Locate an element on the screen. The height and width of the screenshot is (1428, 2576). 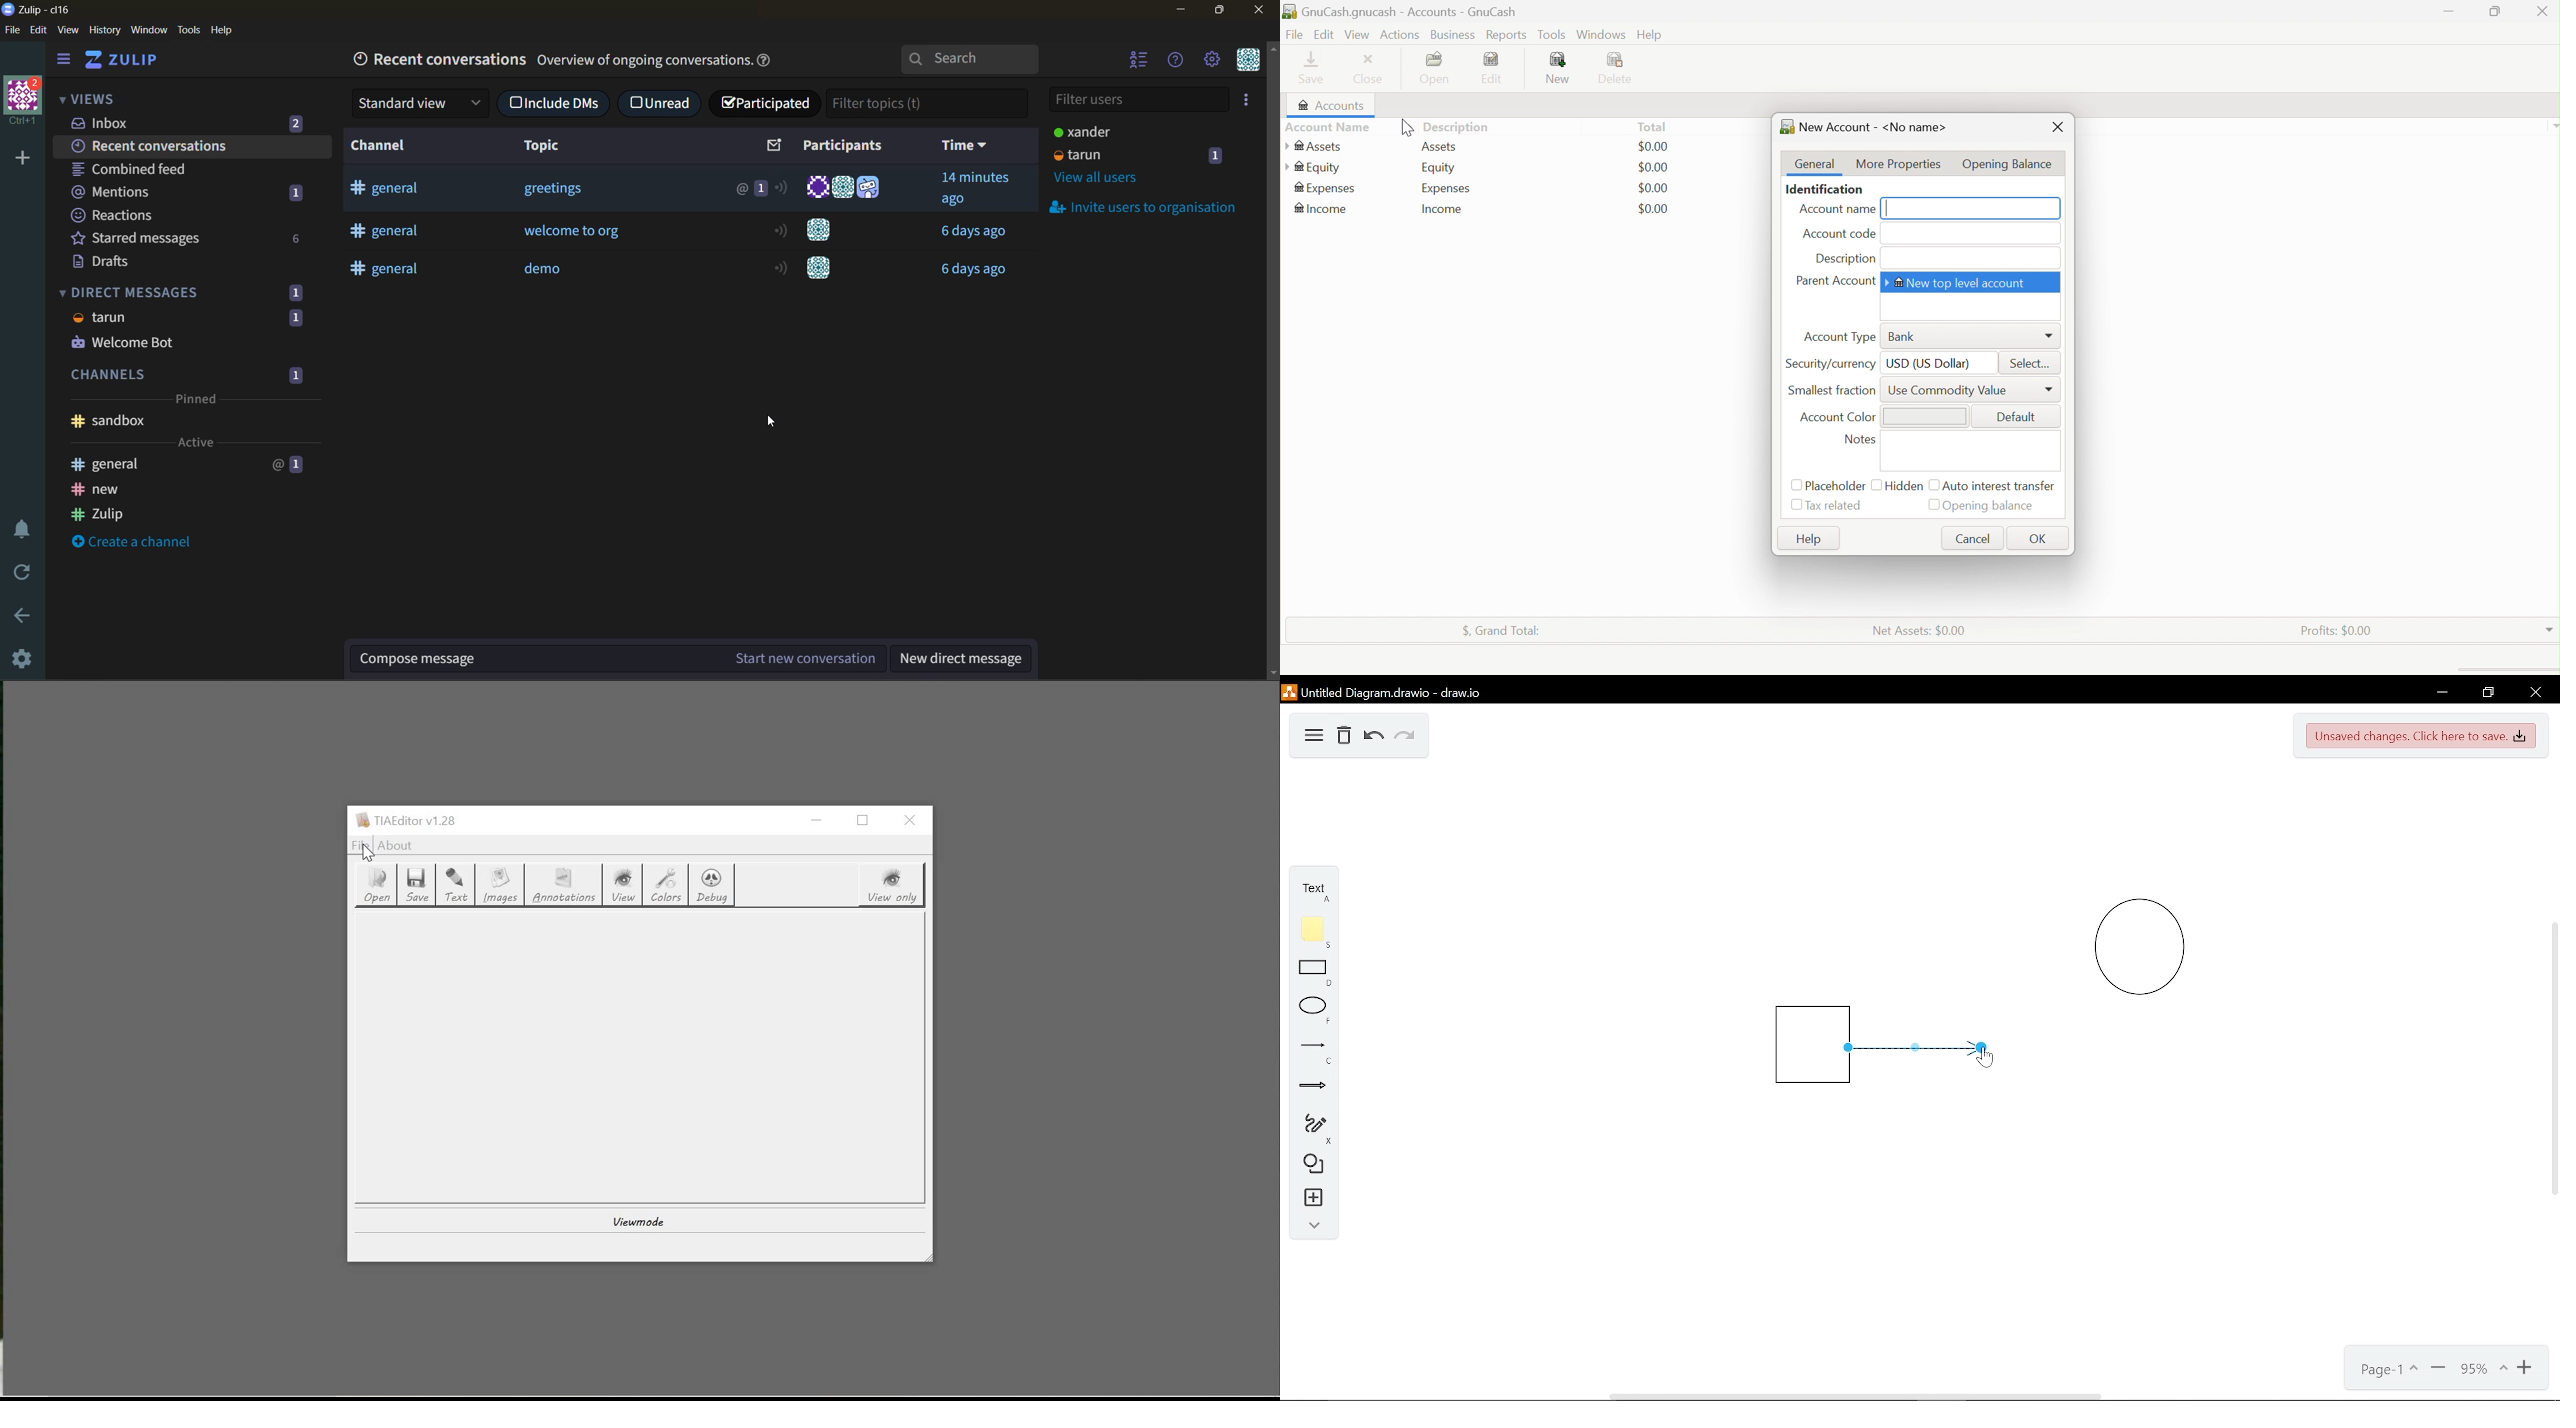
Assets is located at coordinates (1442, 147).